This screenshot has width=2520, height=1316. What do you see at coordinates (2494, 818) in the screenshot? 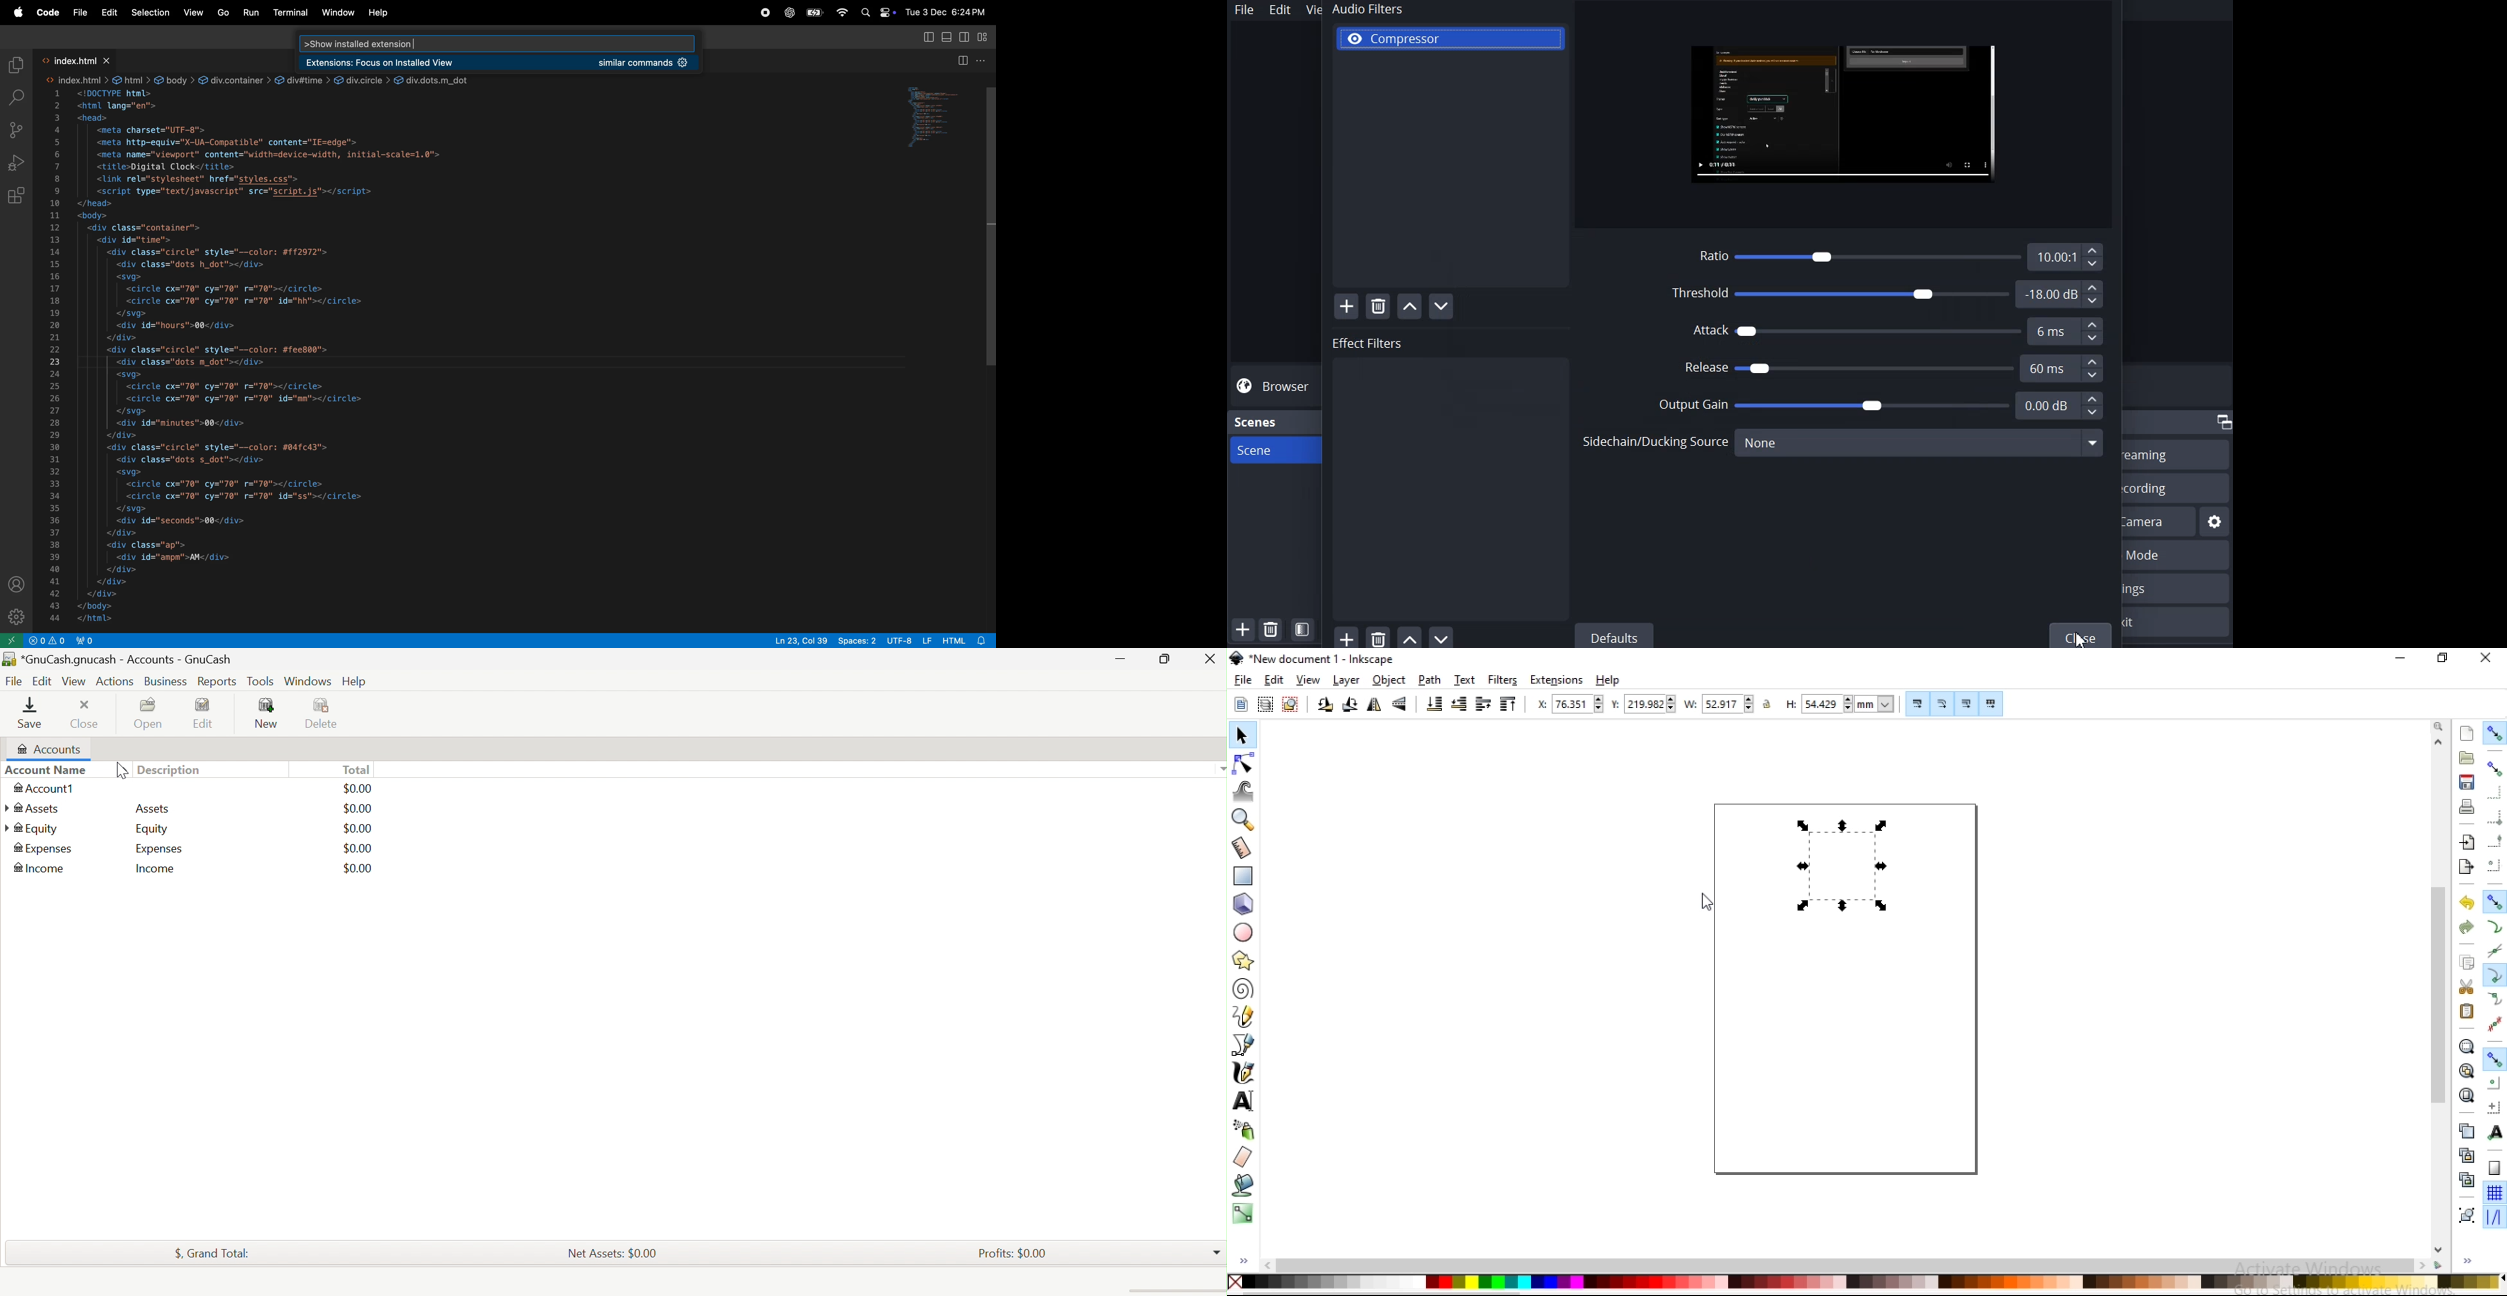
I see `snap bounding box corners` at bounding box center [2494, 818].